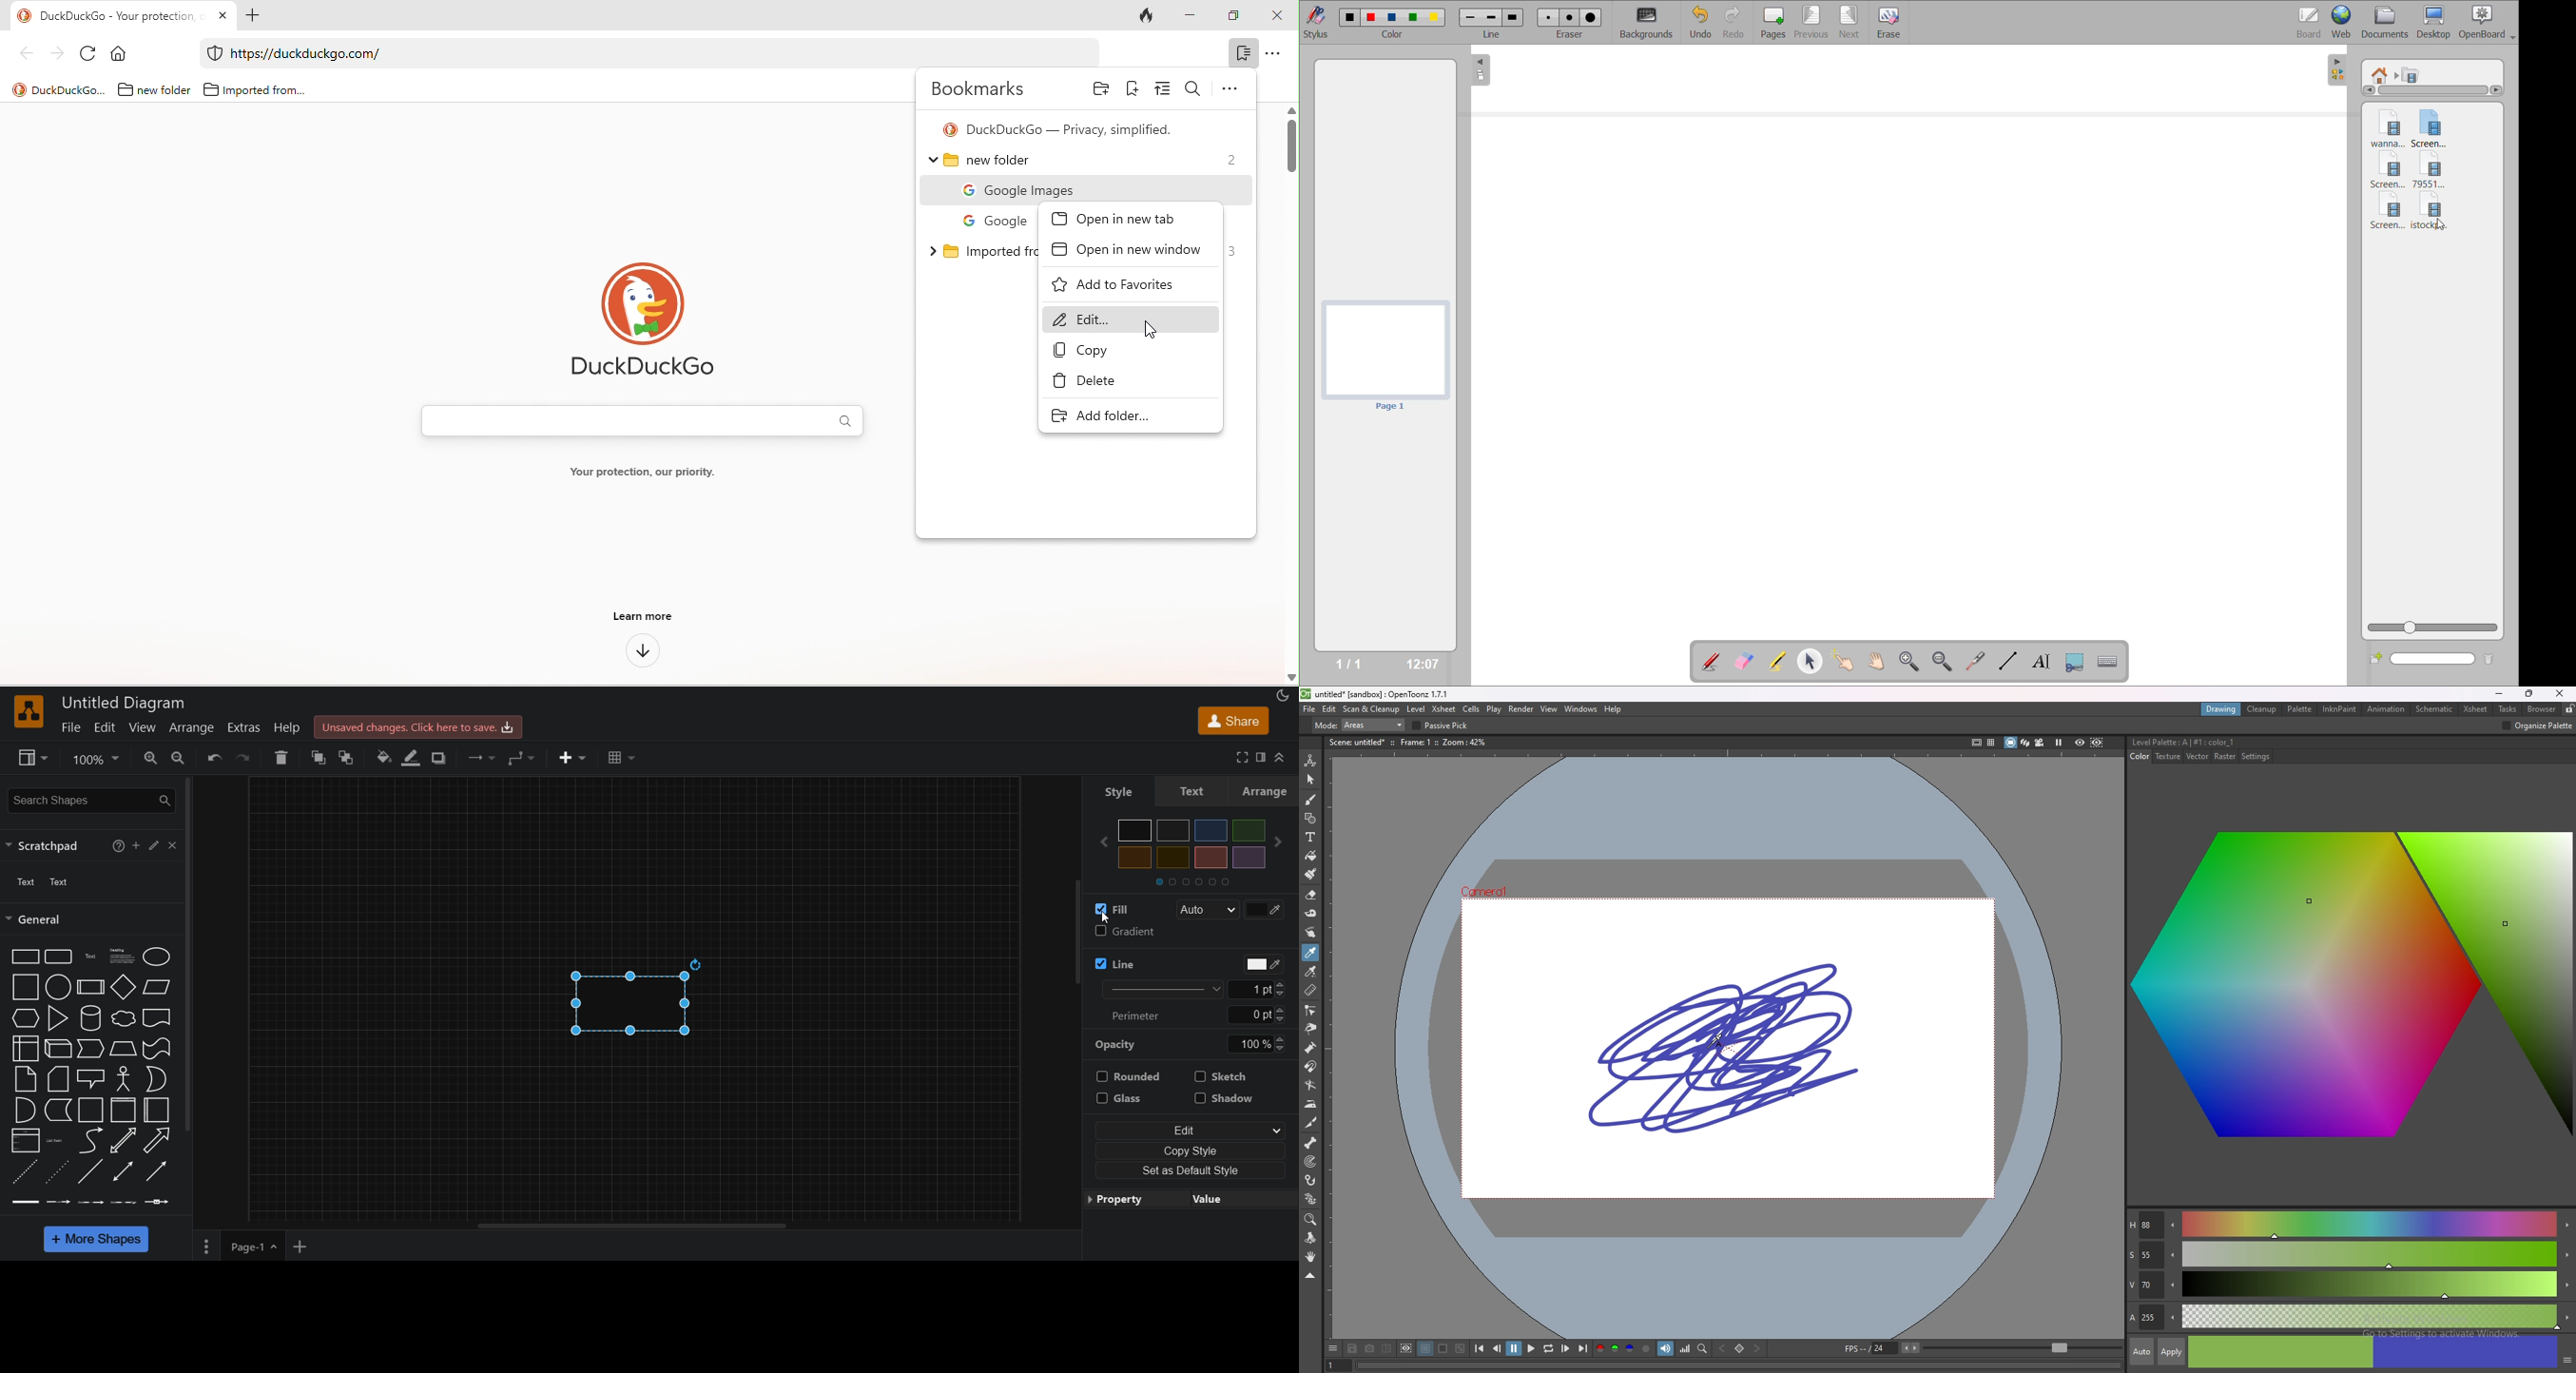 Image resolution: width=2576 pixels, height=1400 pixels. Describe the element at coordinates (124, 701) in the screenshot. I see `title` at that location.